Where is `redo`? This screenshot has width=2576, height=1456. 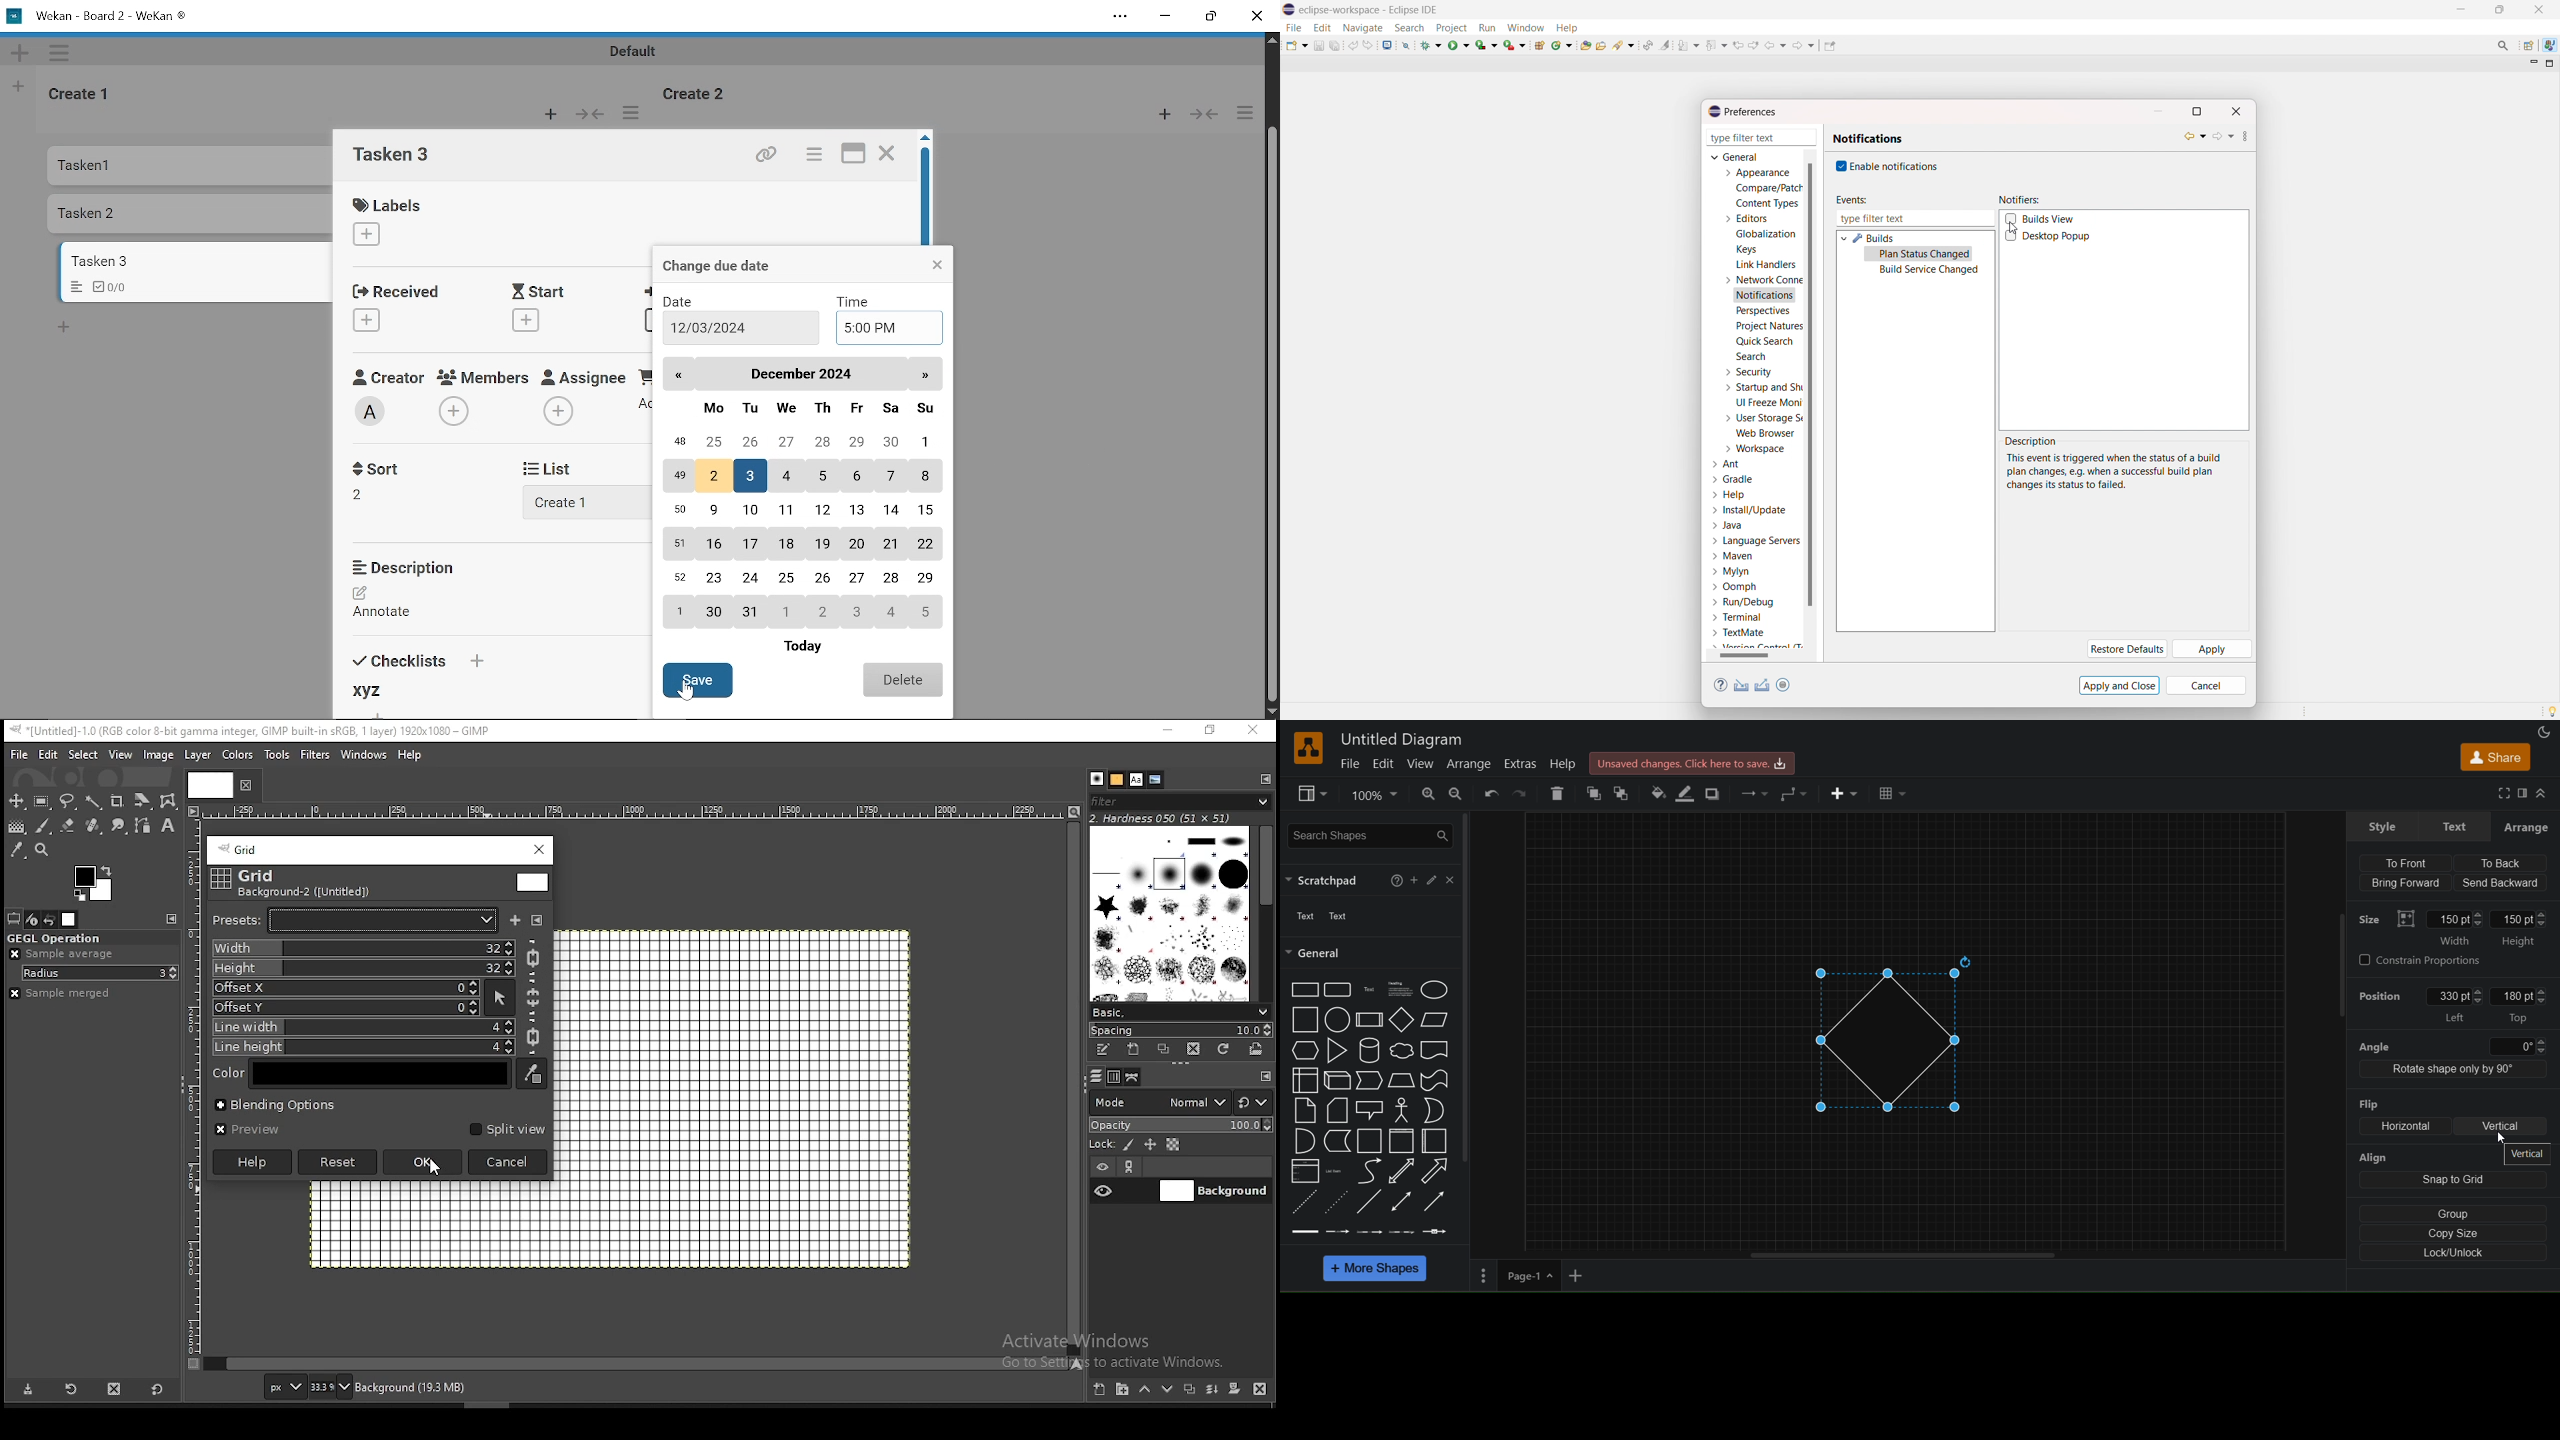 redo is located at coordinates (1368, 45).